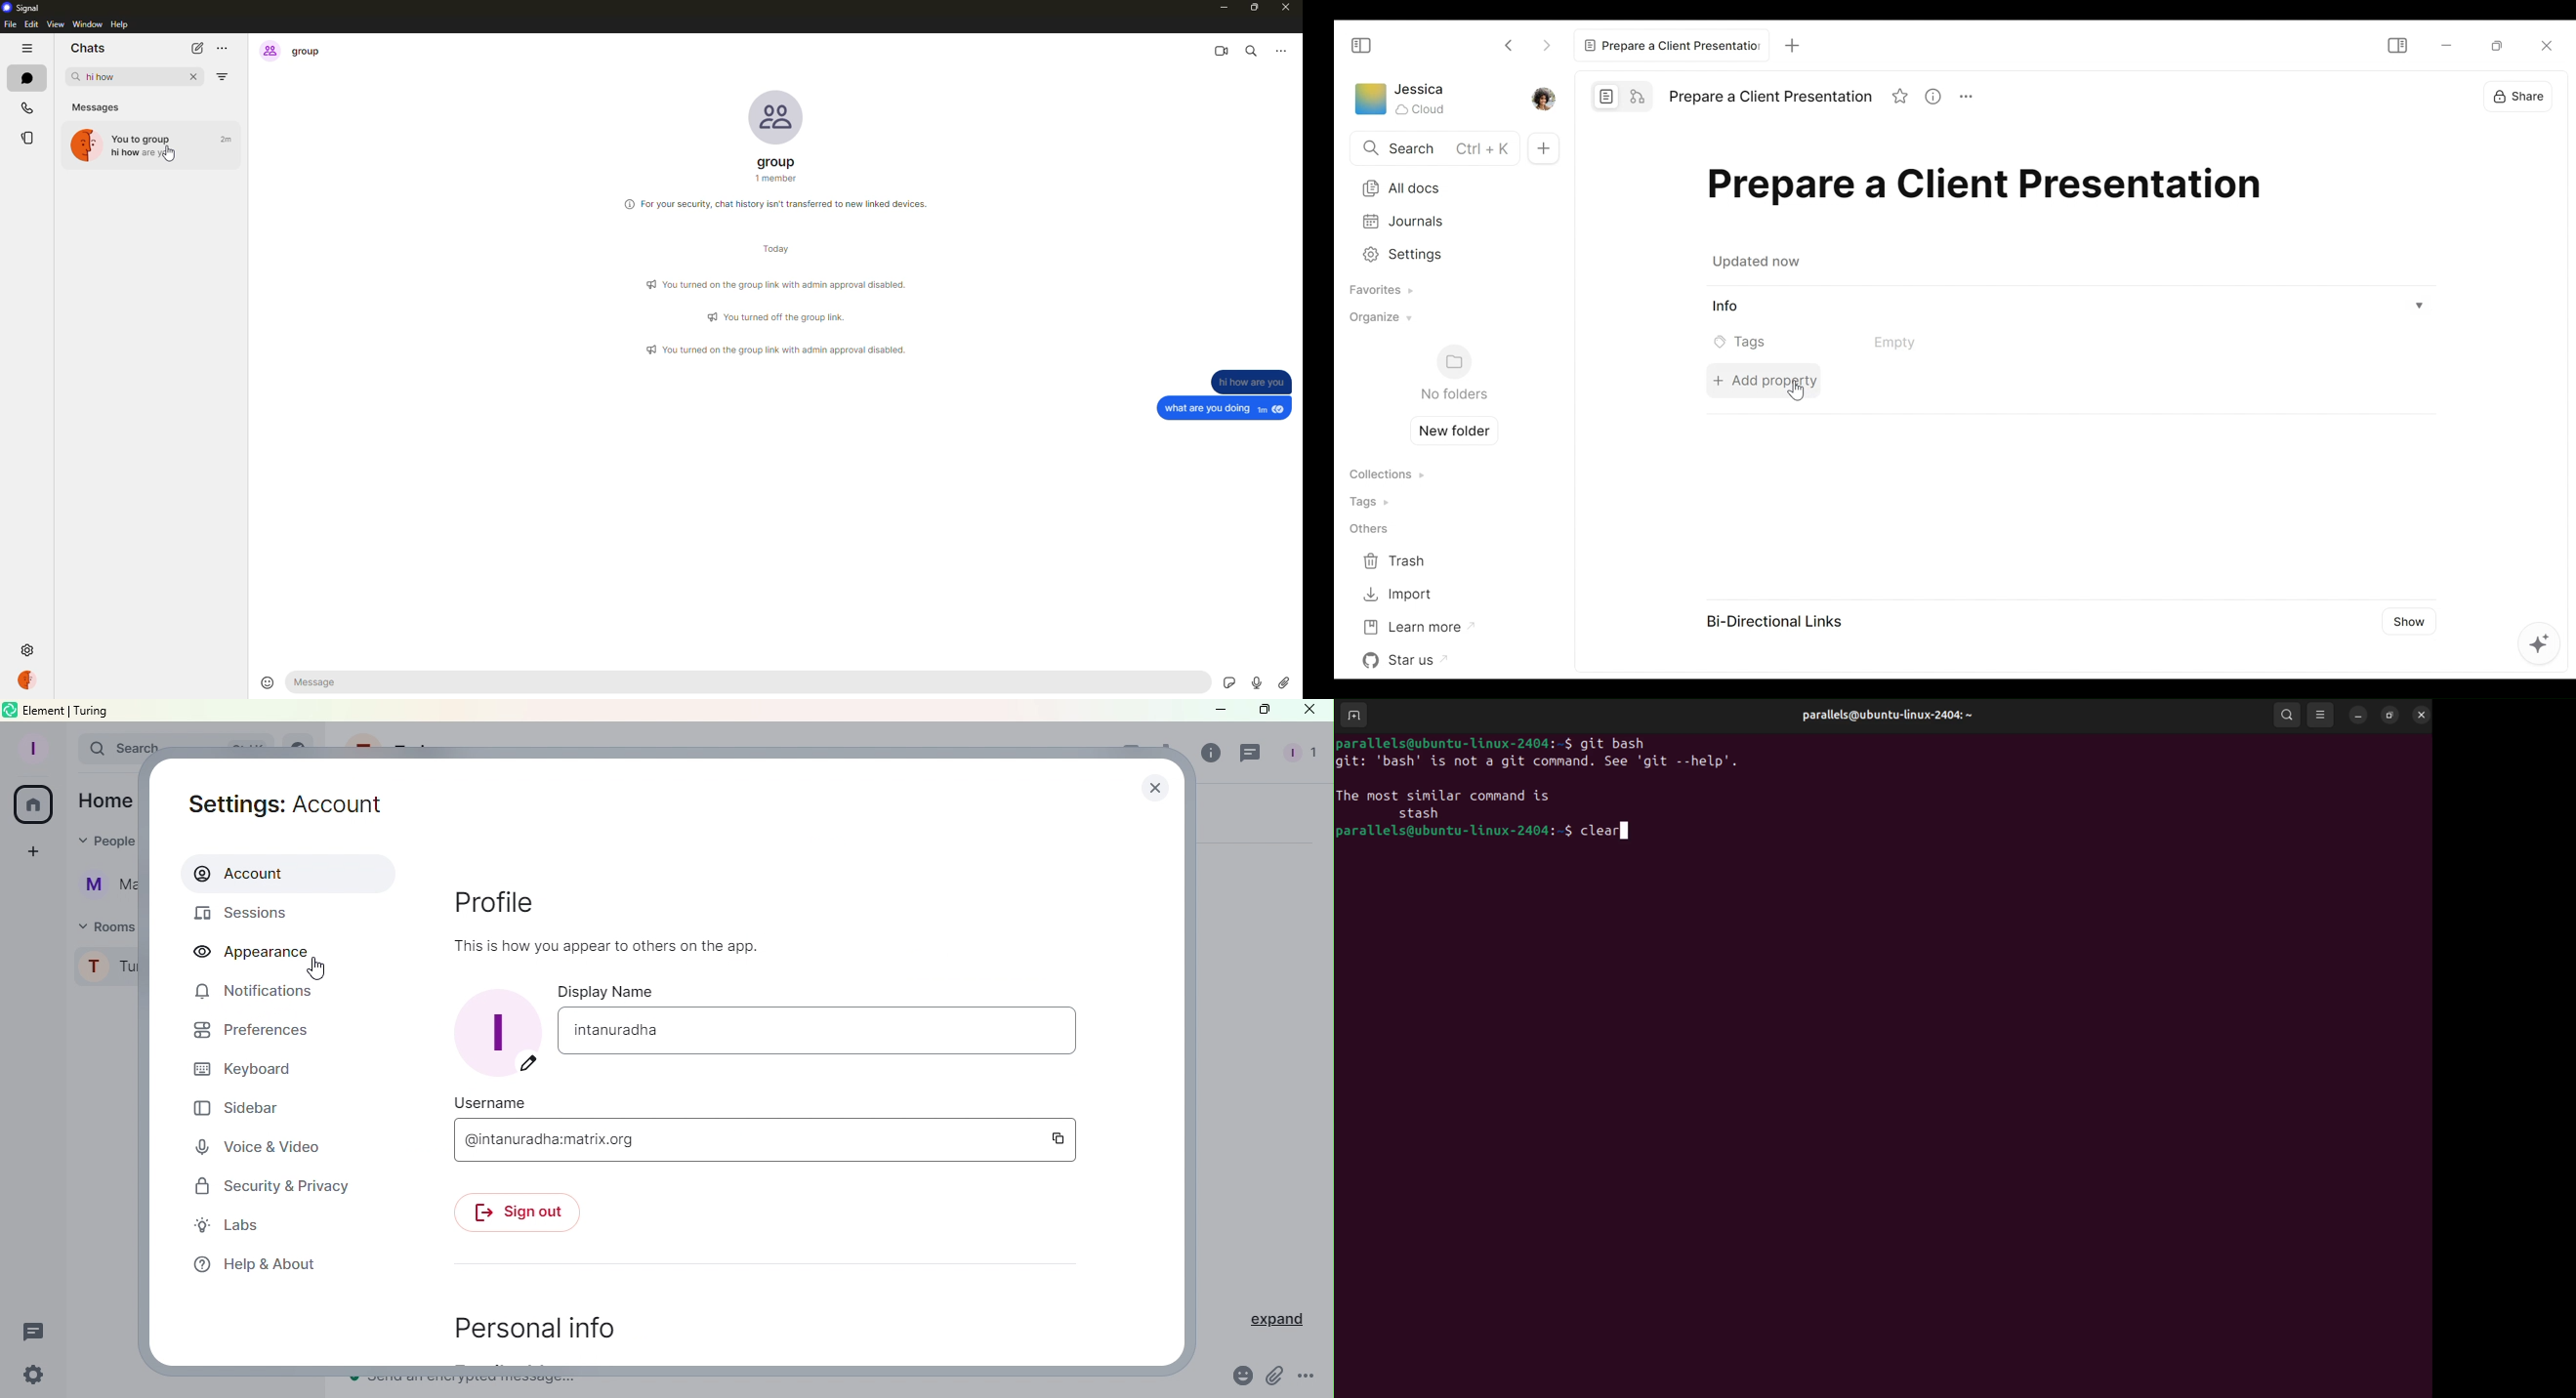  Describe the element at coordinates (104, 886) in the screenshot. I see `Martina Tornello` at that location.